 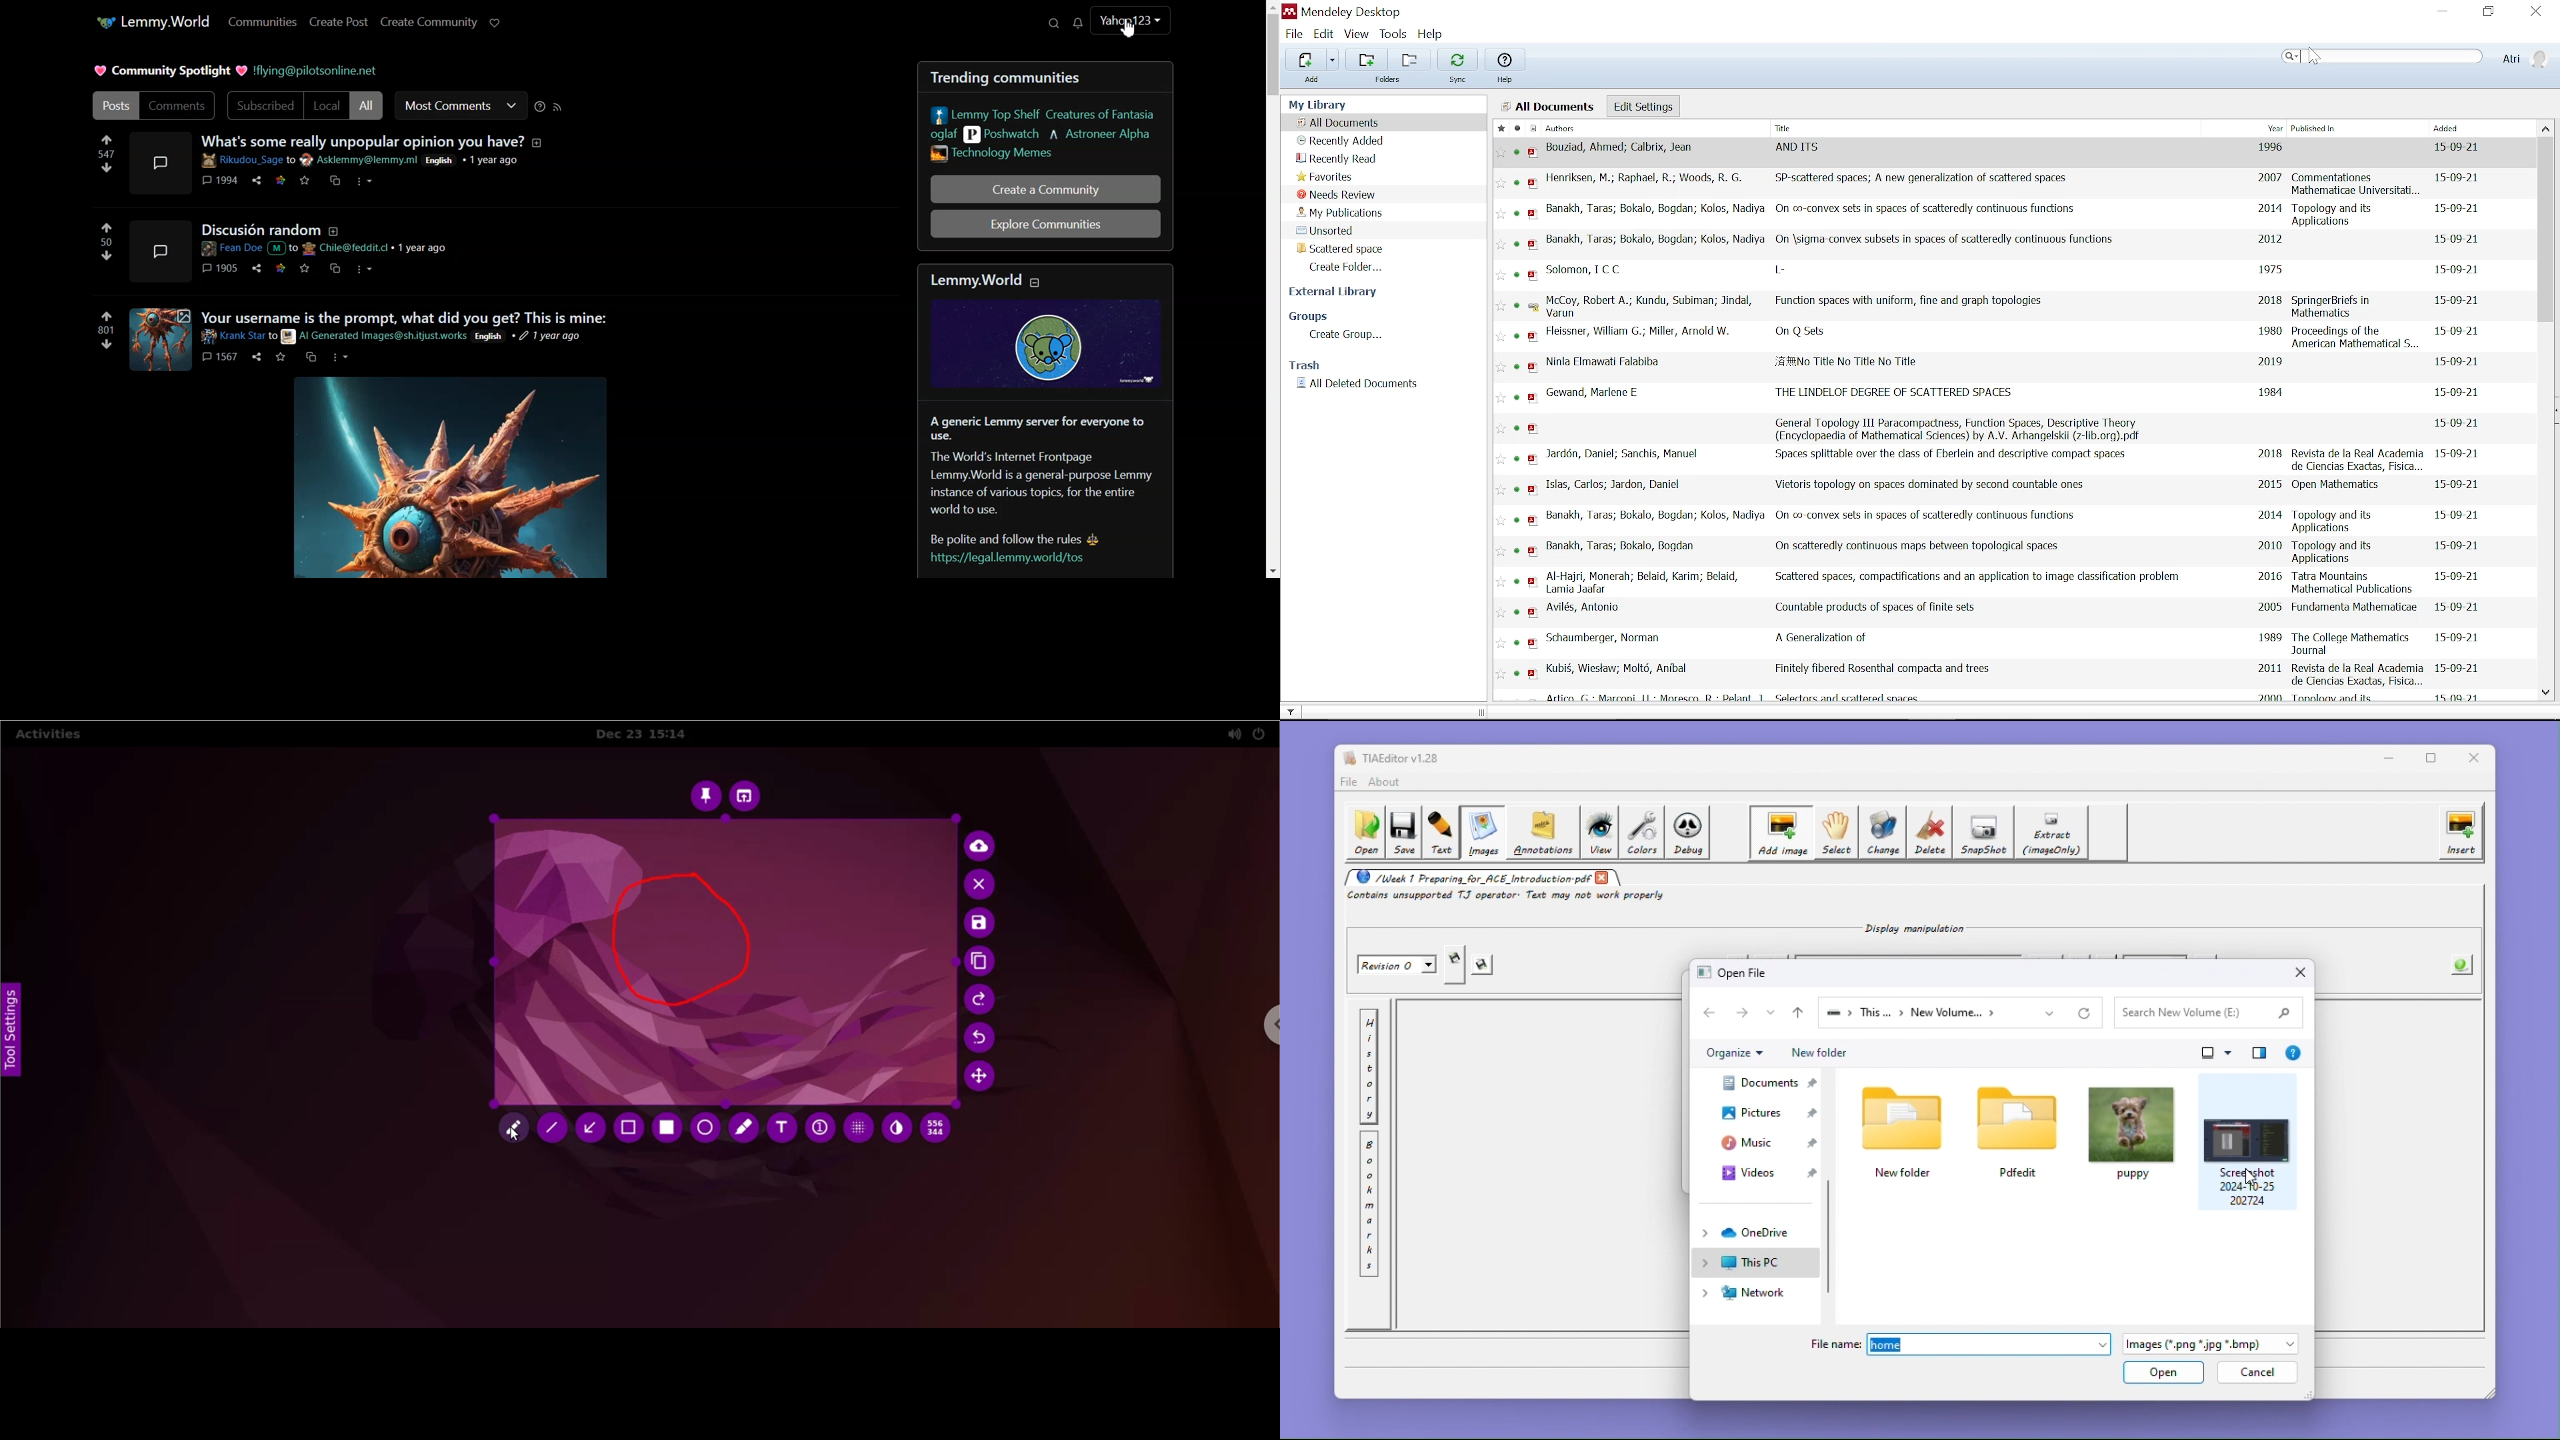 I want to click on rectangle, so click(x=671, y=1128).